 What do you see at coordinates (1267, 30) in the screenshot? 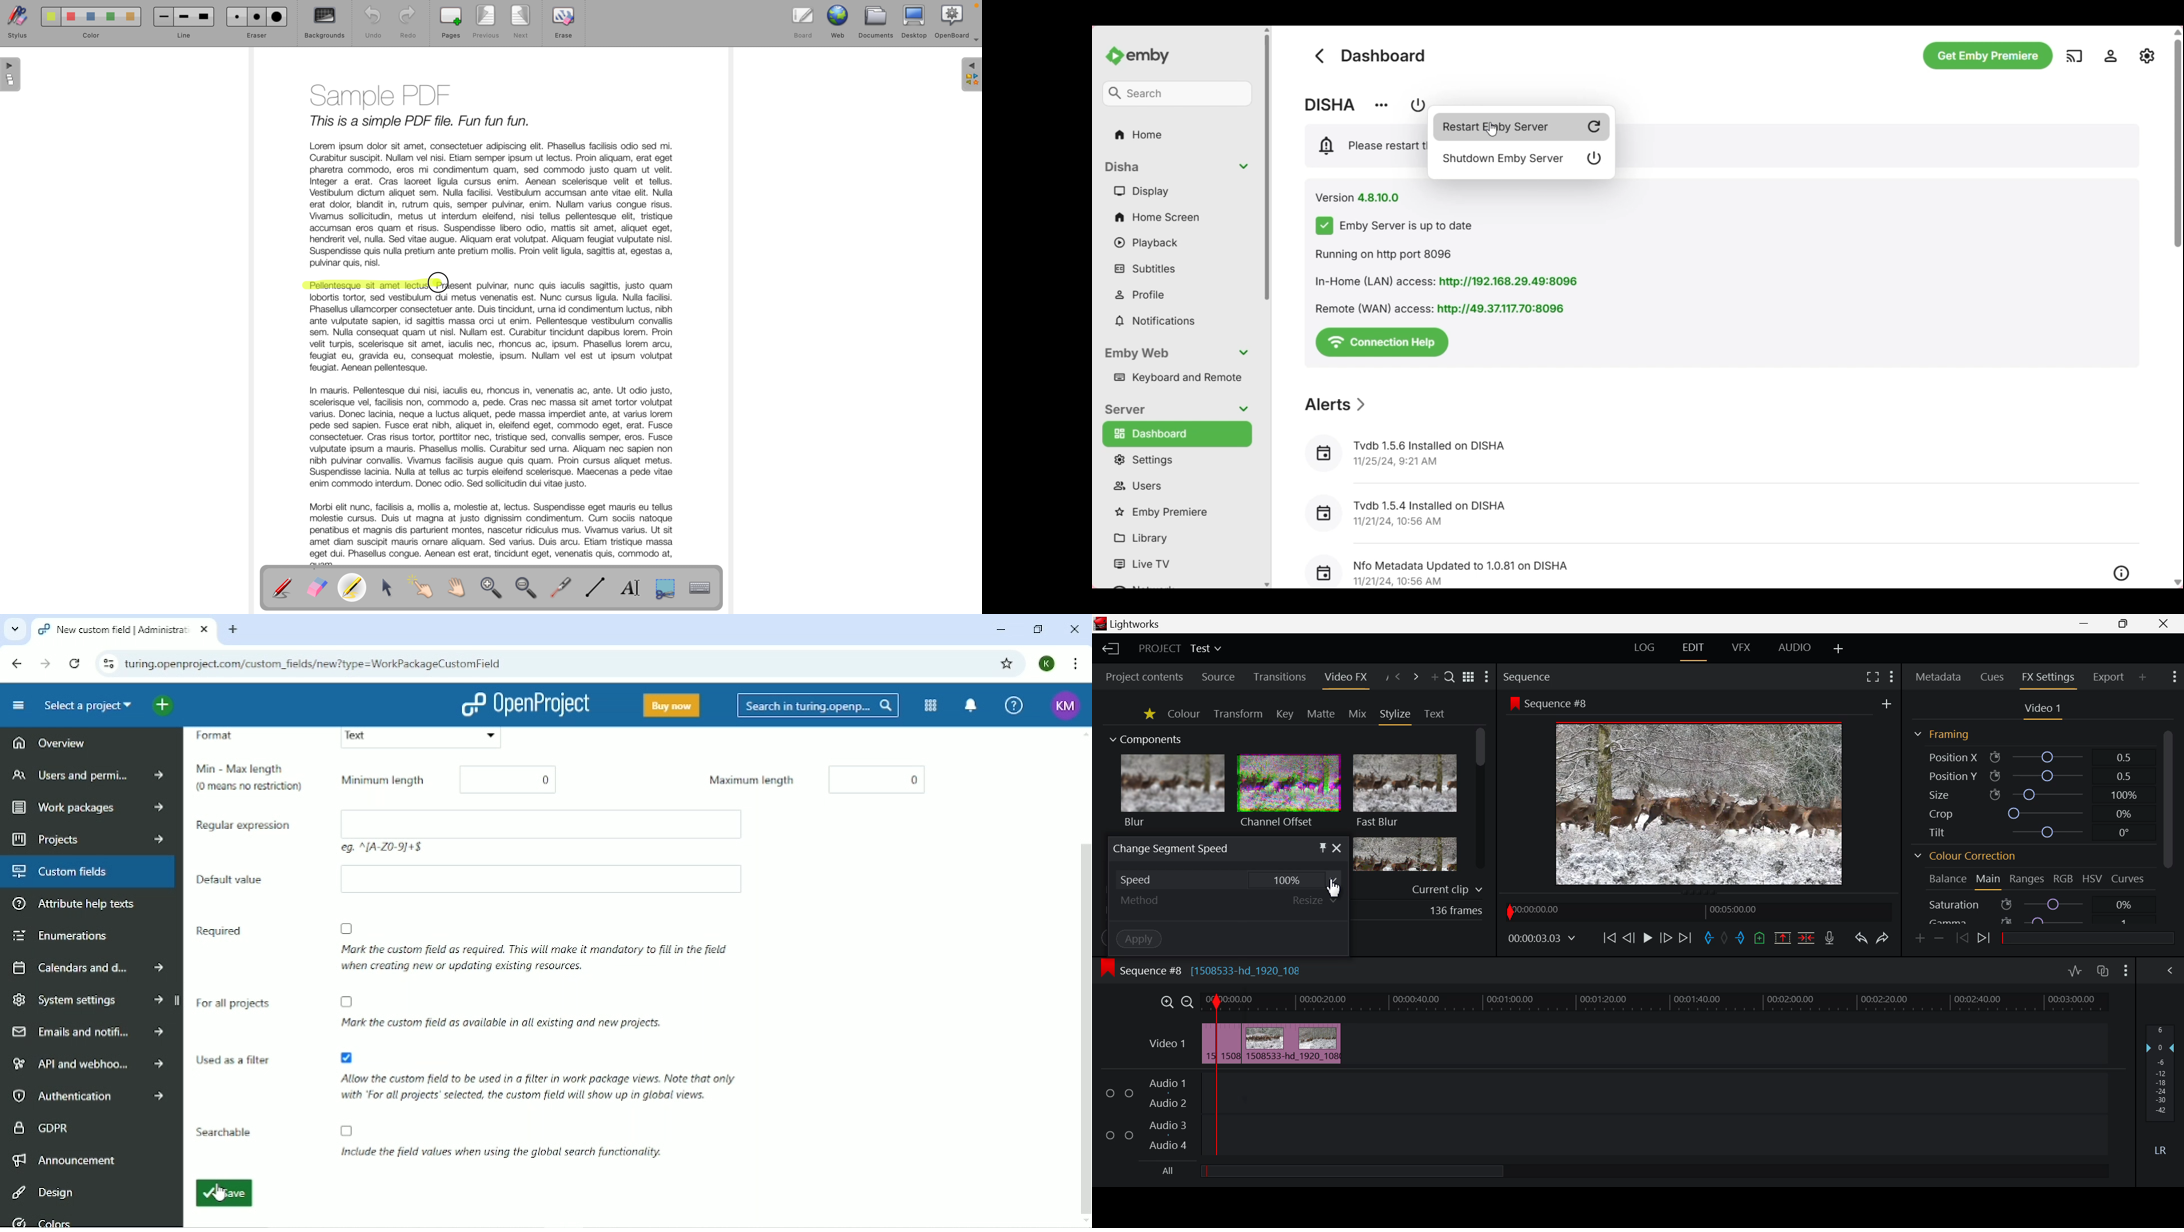
I see `Quick slide to top of left panel` at bounding box center [1267, 30].